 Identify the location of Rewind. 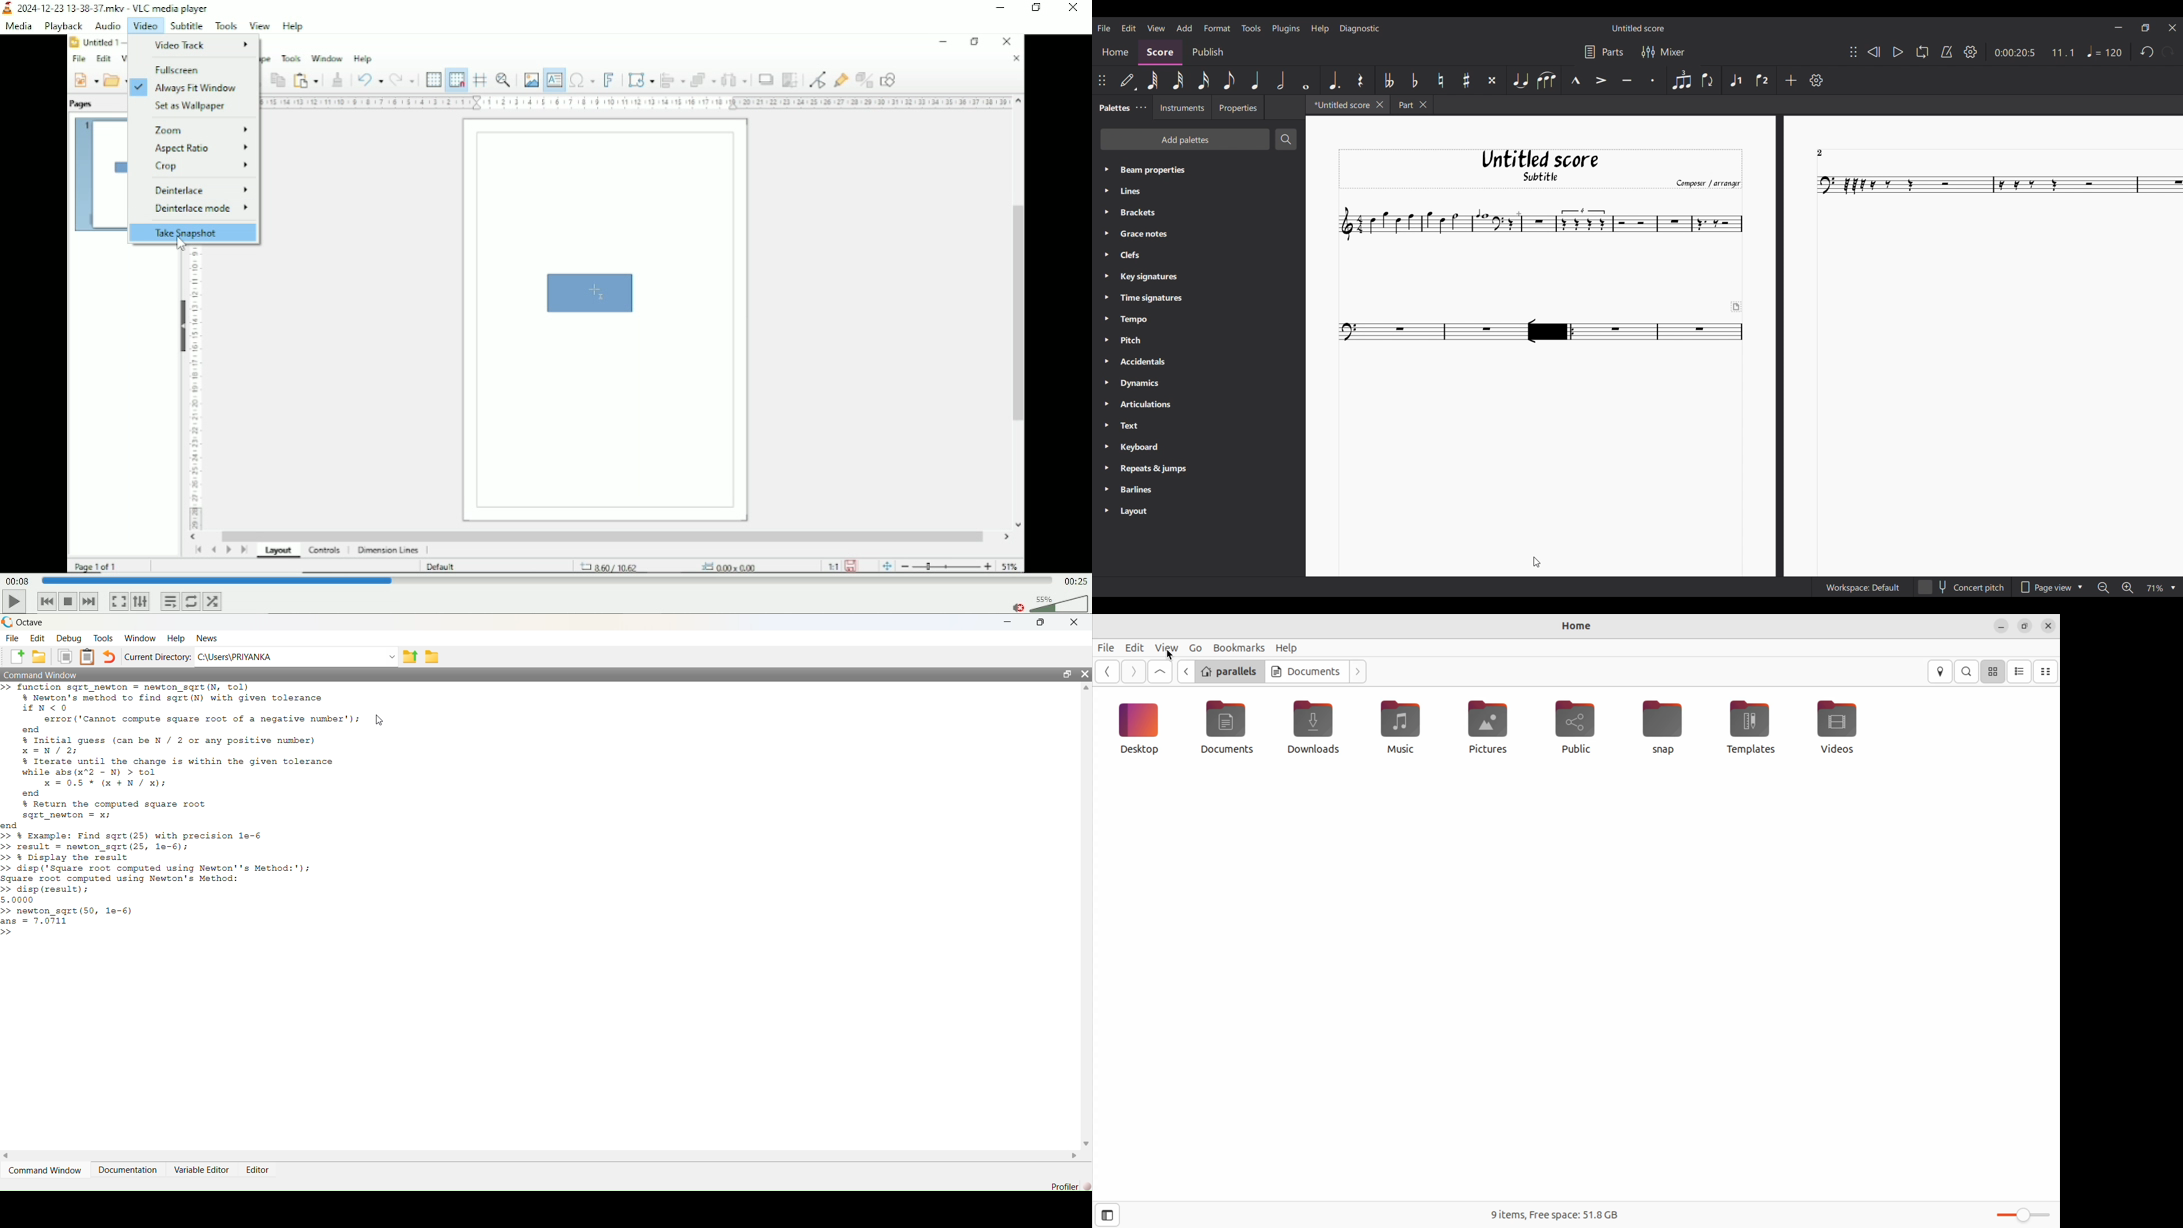
(1874, 52).